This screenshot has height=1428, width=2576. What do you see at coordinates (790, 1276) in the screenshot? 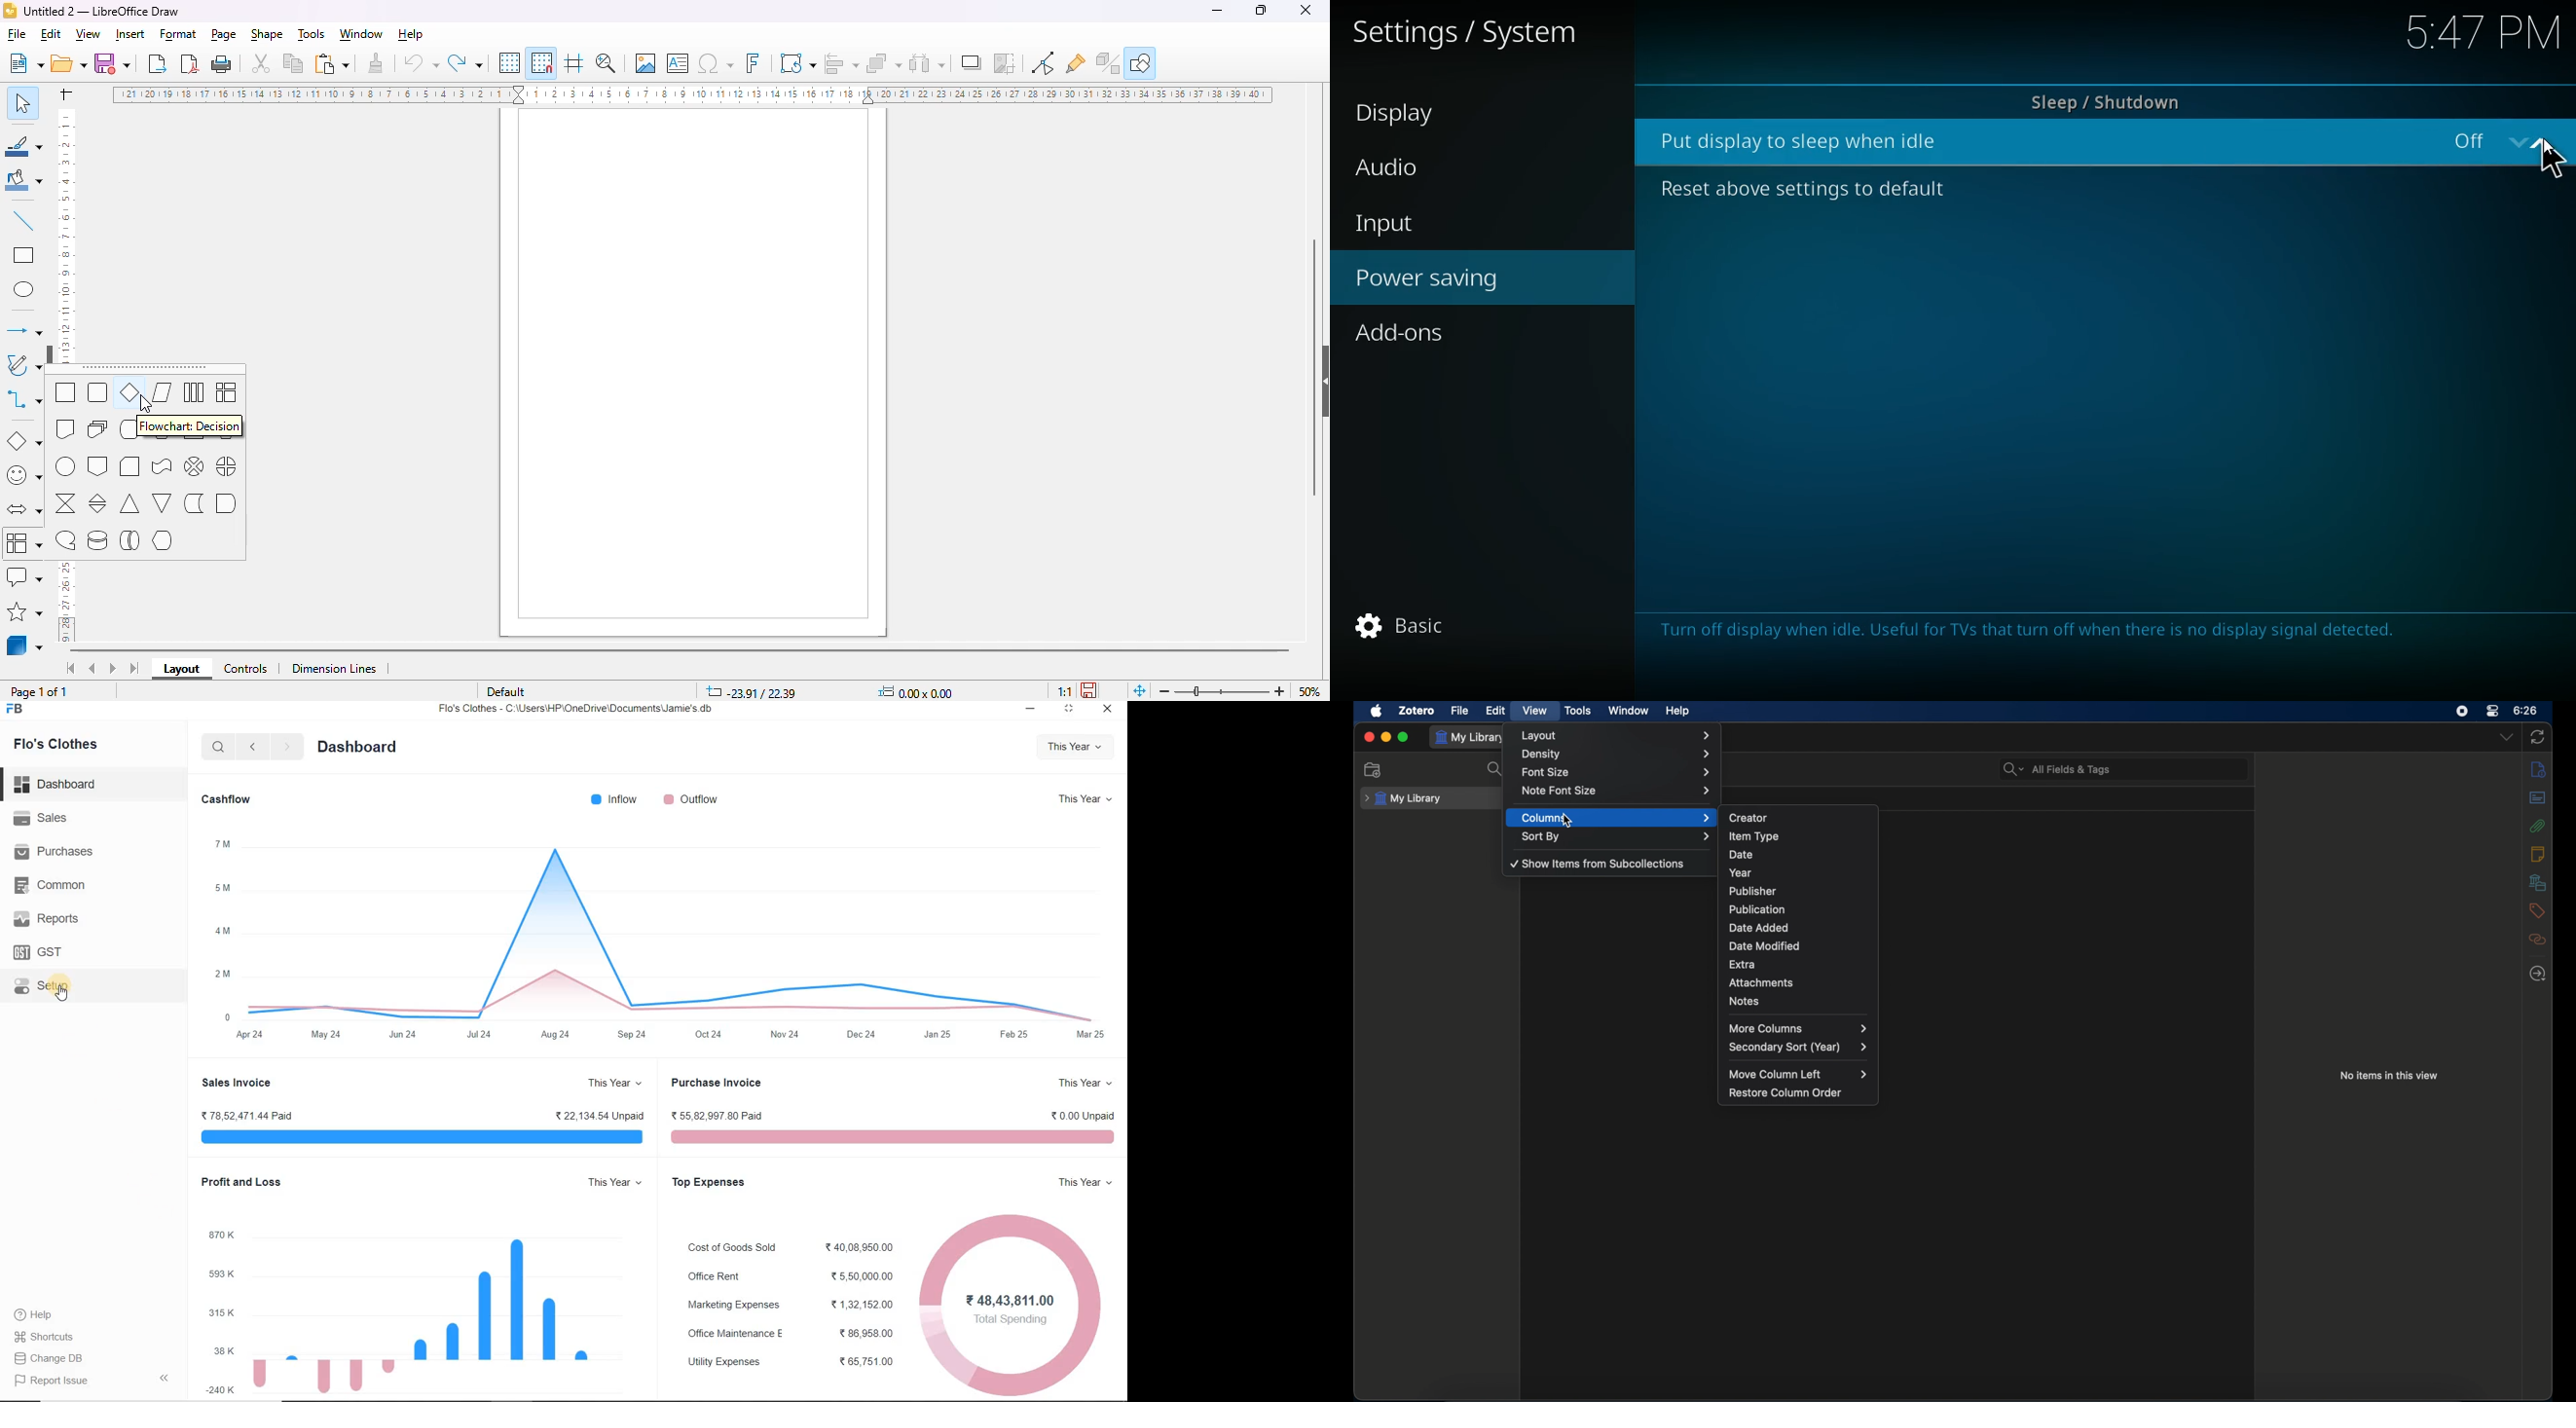
I see `Office Rent ® 5,50,000.00` at bounding box center [790, 1276].